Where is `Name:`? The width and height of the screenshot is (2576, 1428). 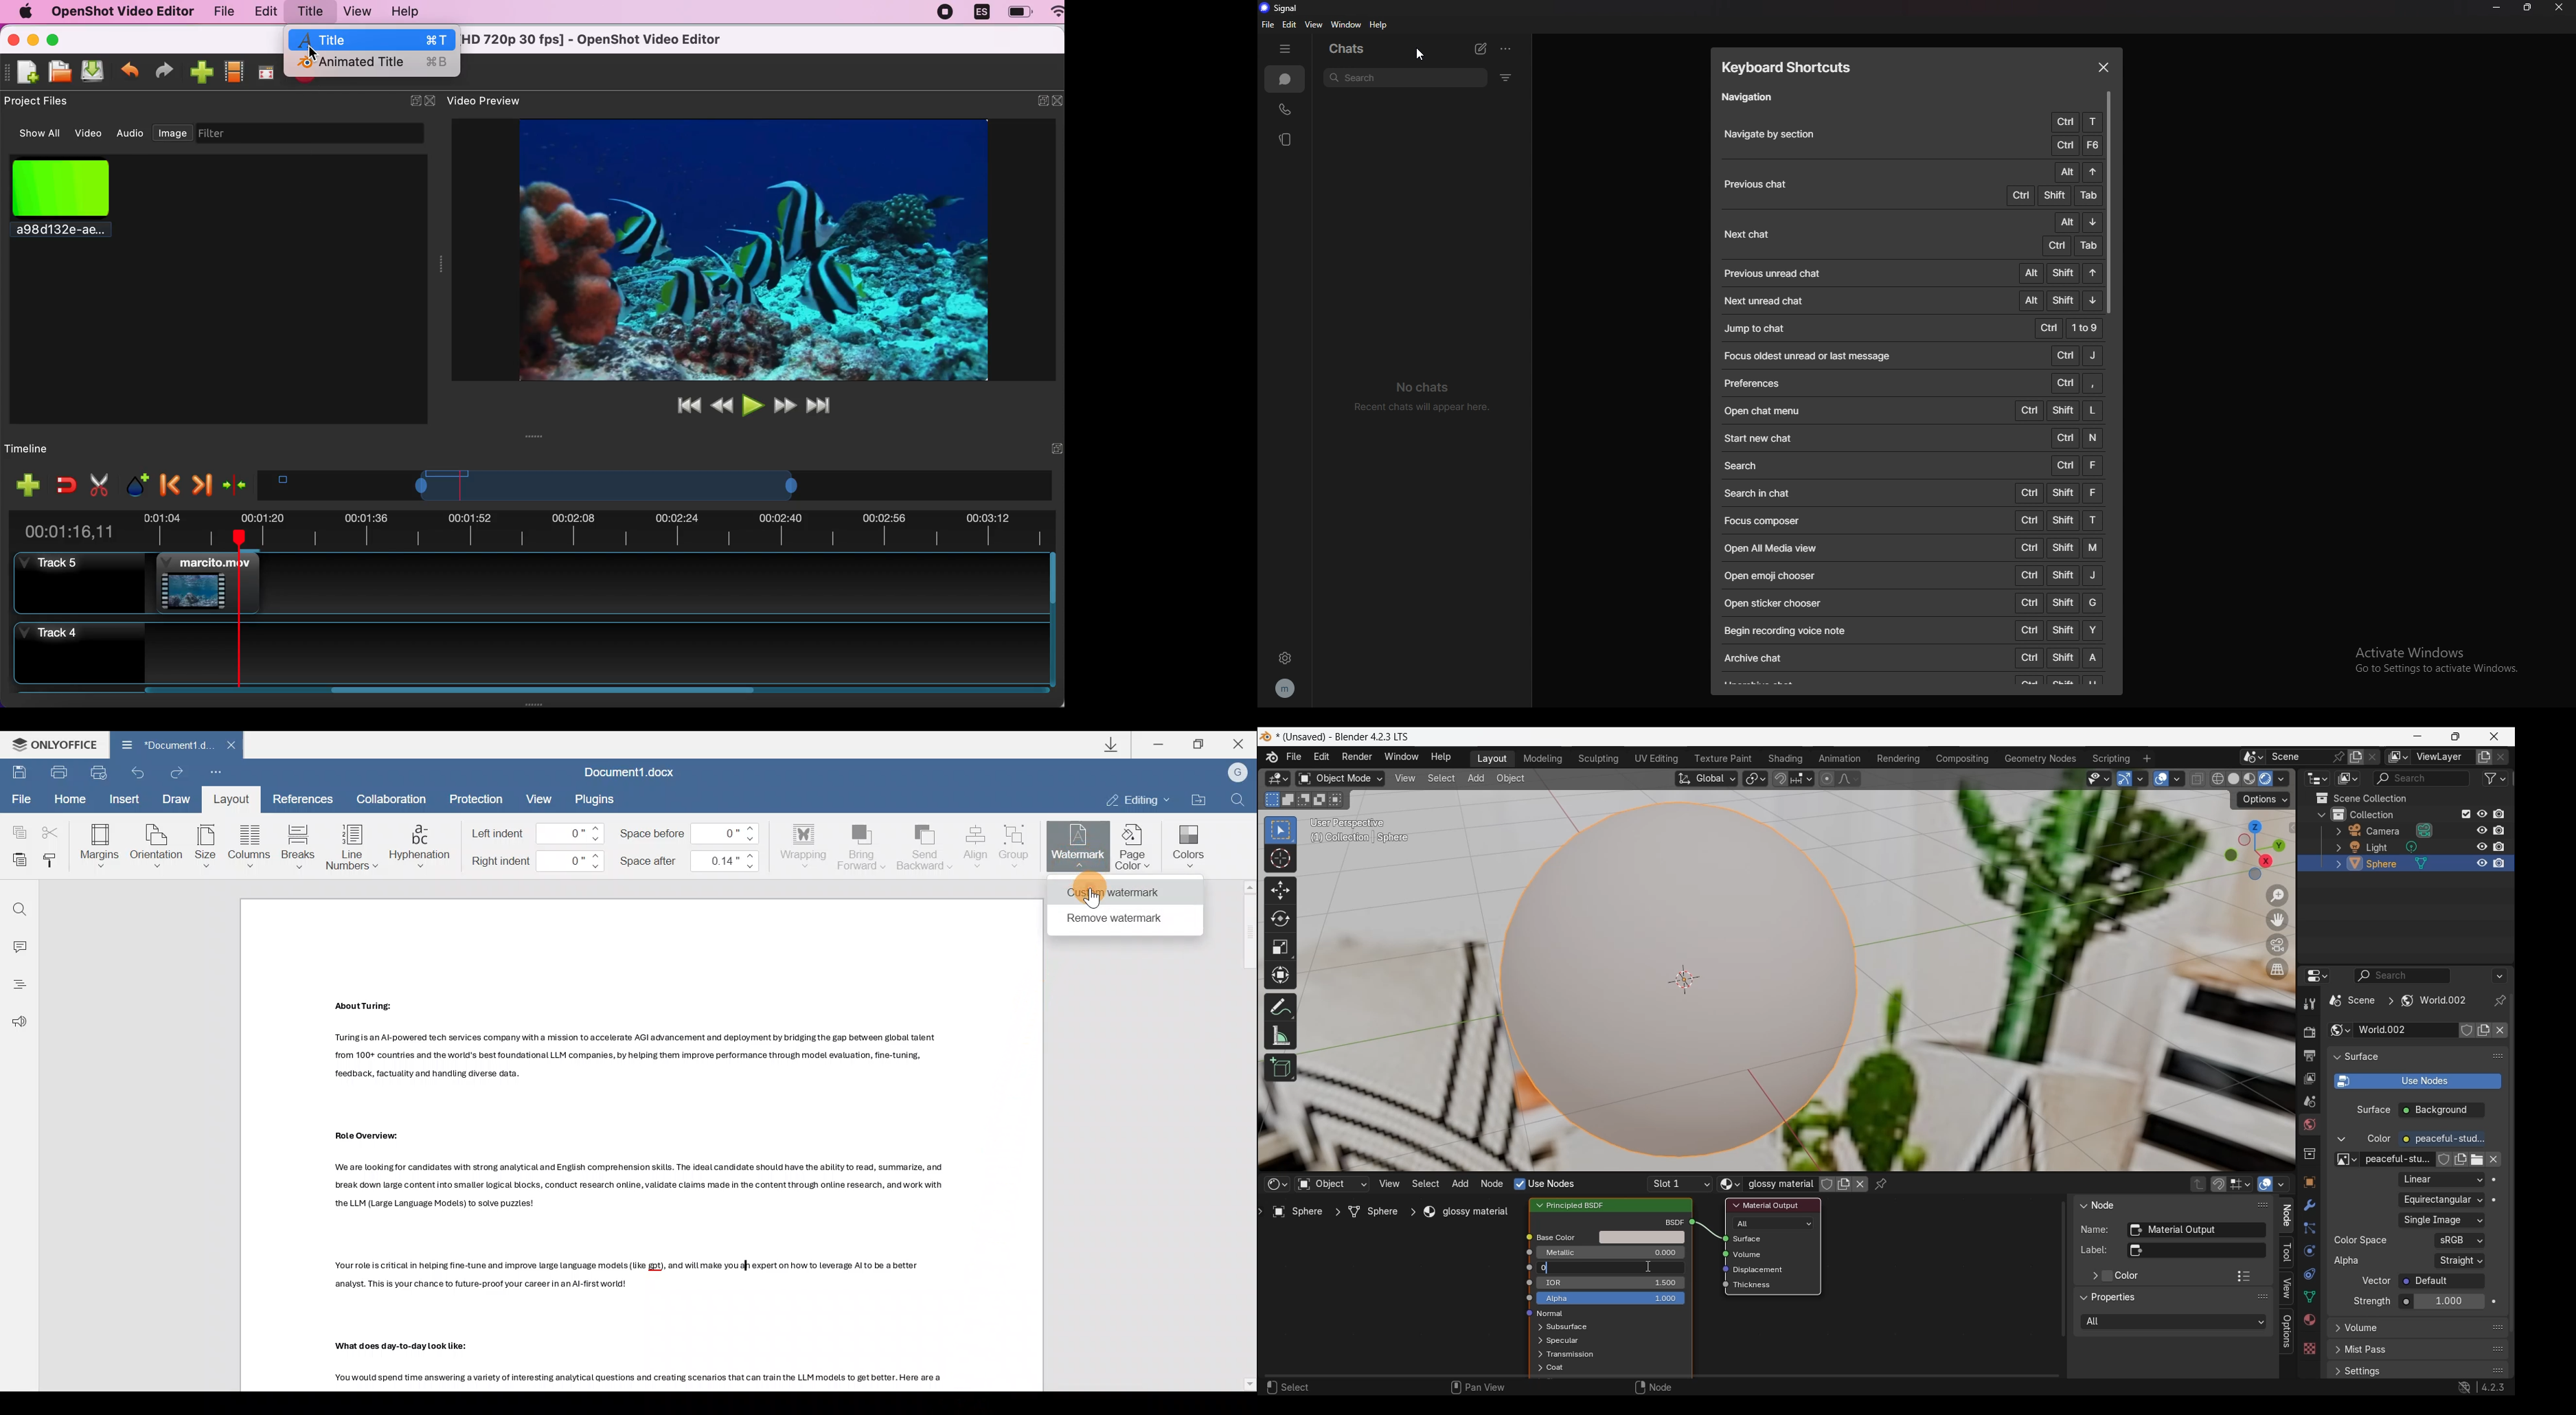 Name: is located at coordinates (2096, 1229).